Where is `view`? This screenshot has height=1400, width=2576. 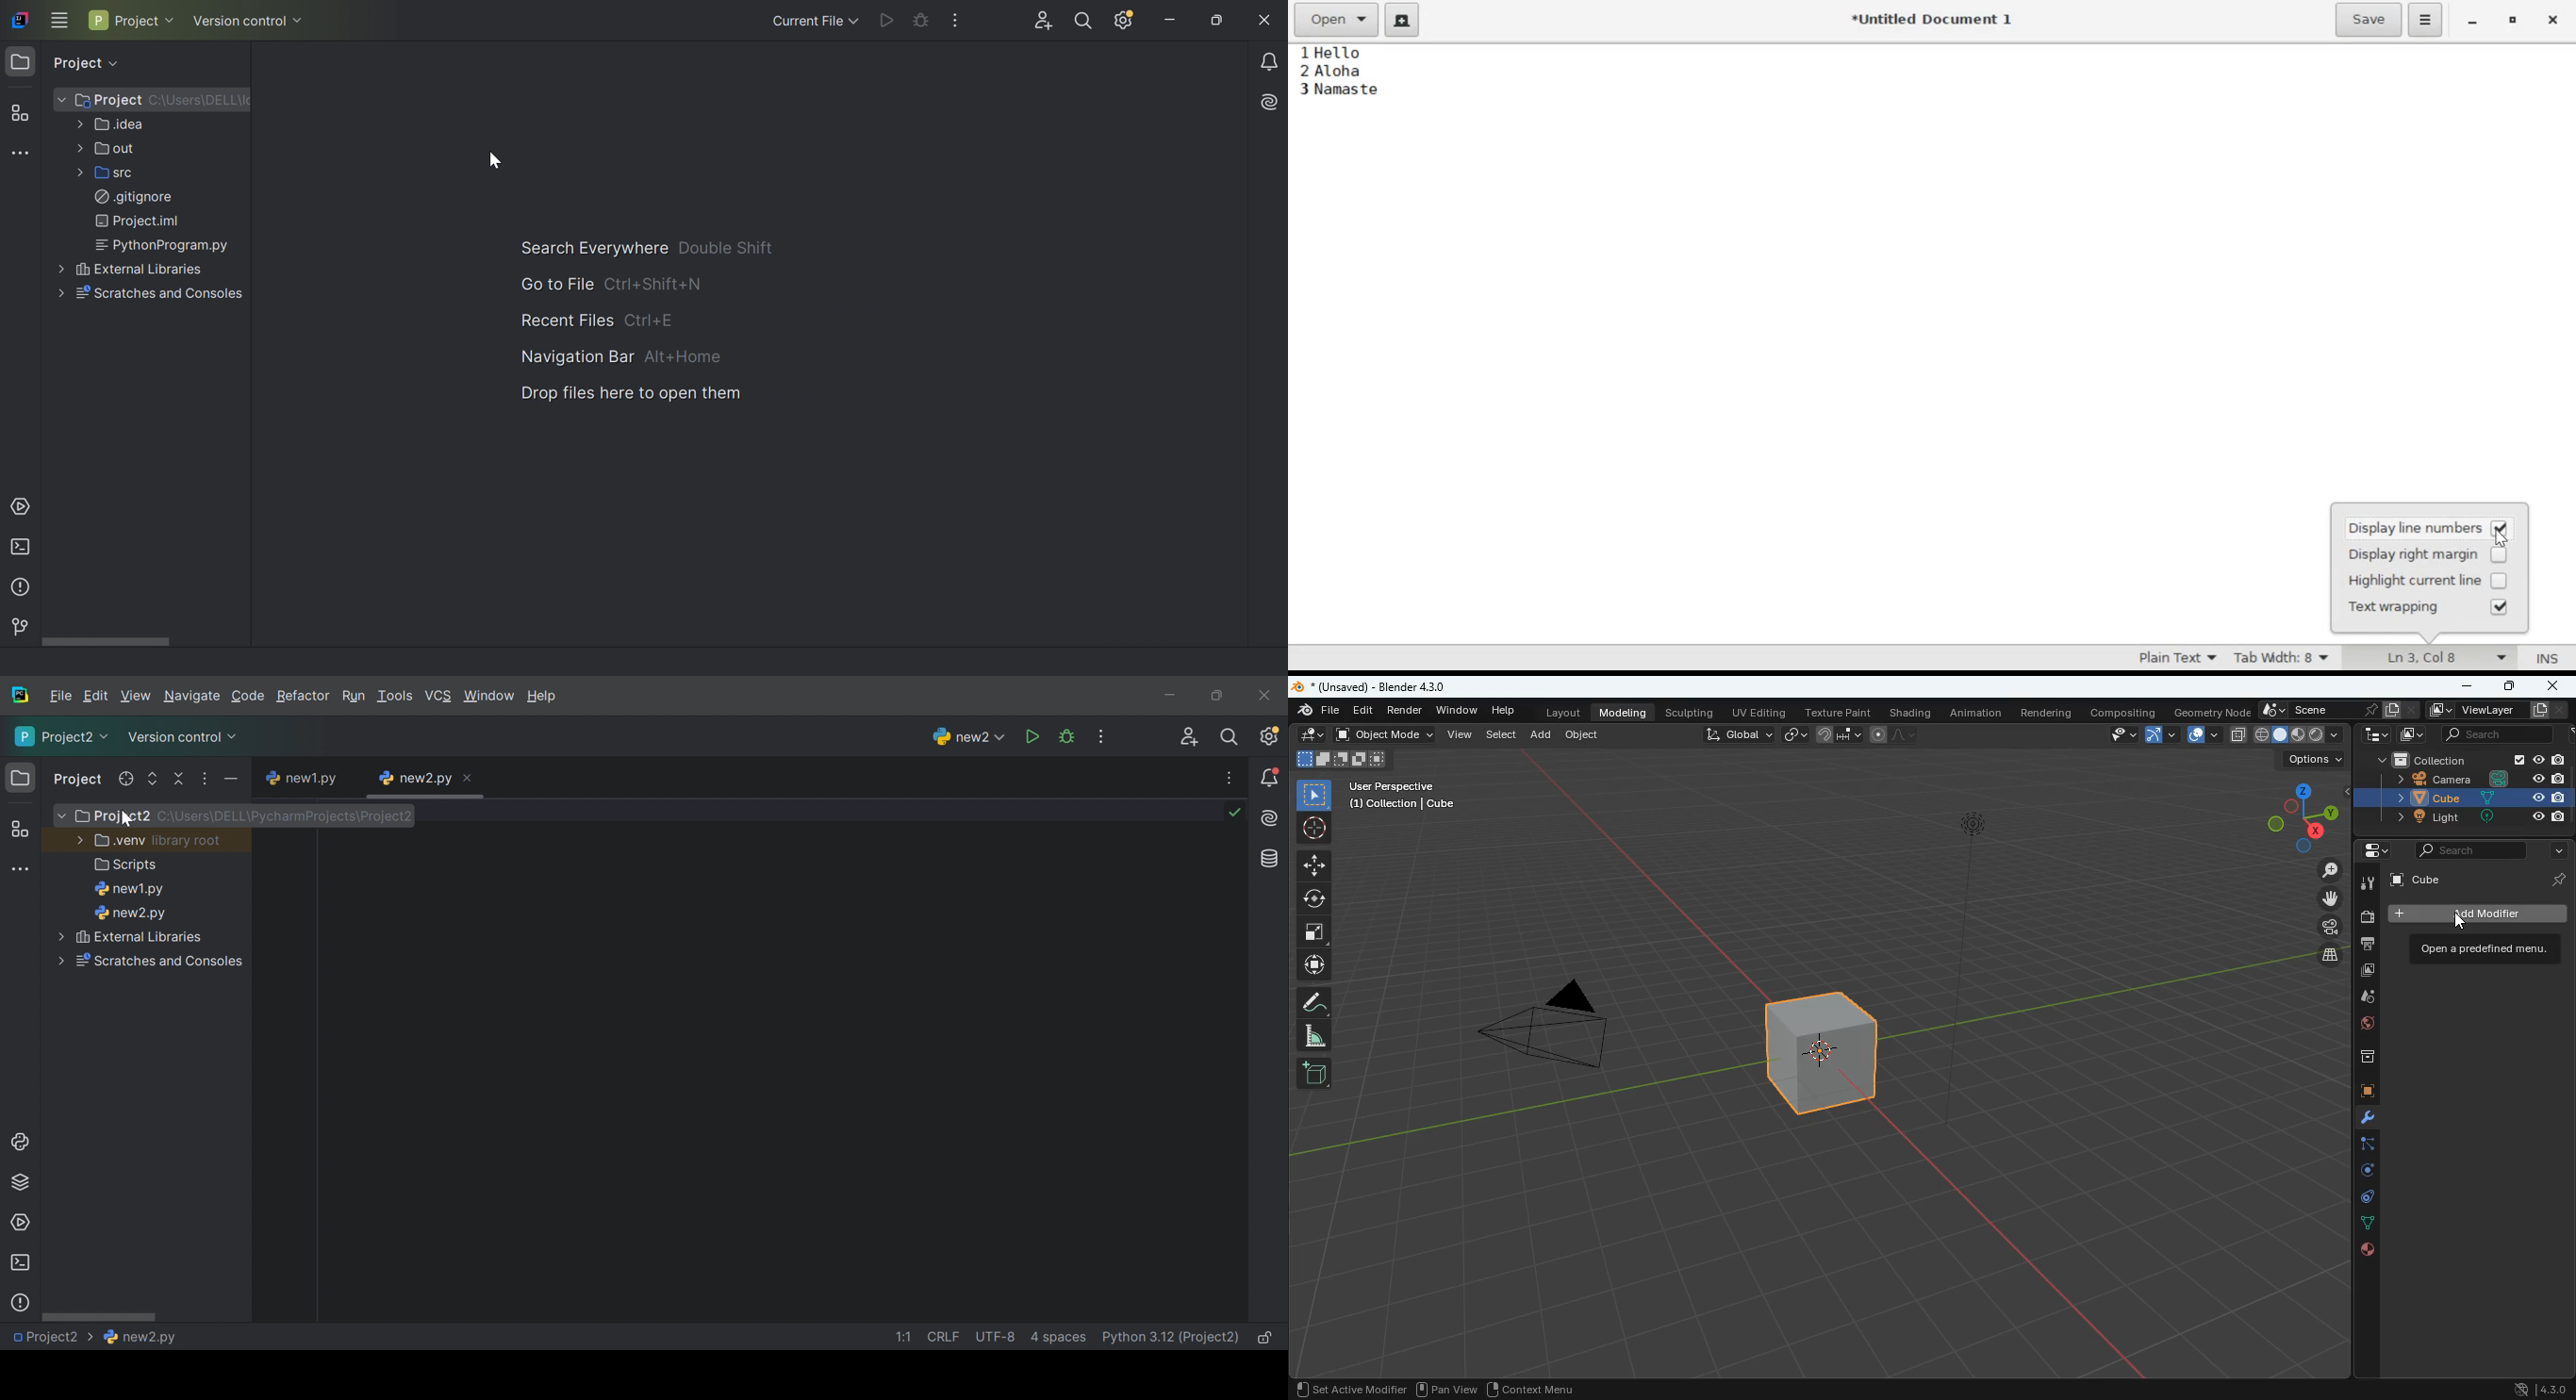
view is located at coordinates (2118, 735).